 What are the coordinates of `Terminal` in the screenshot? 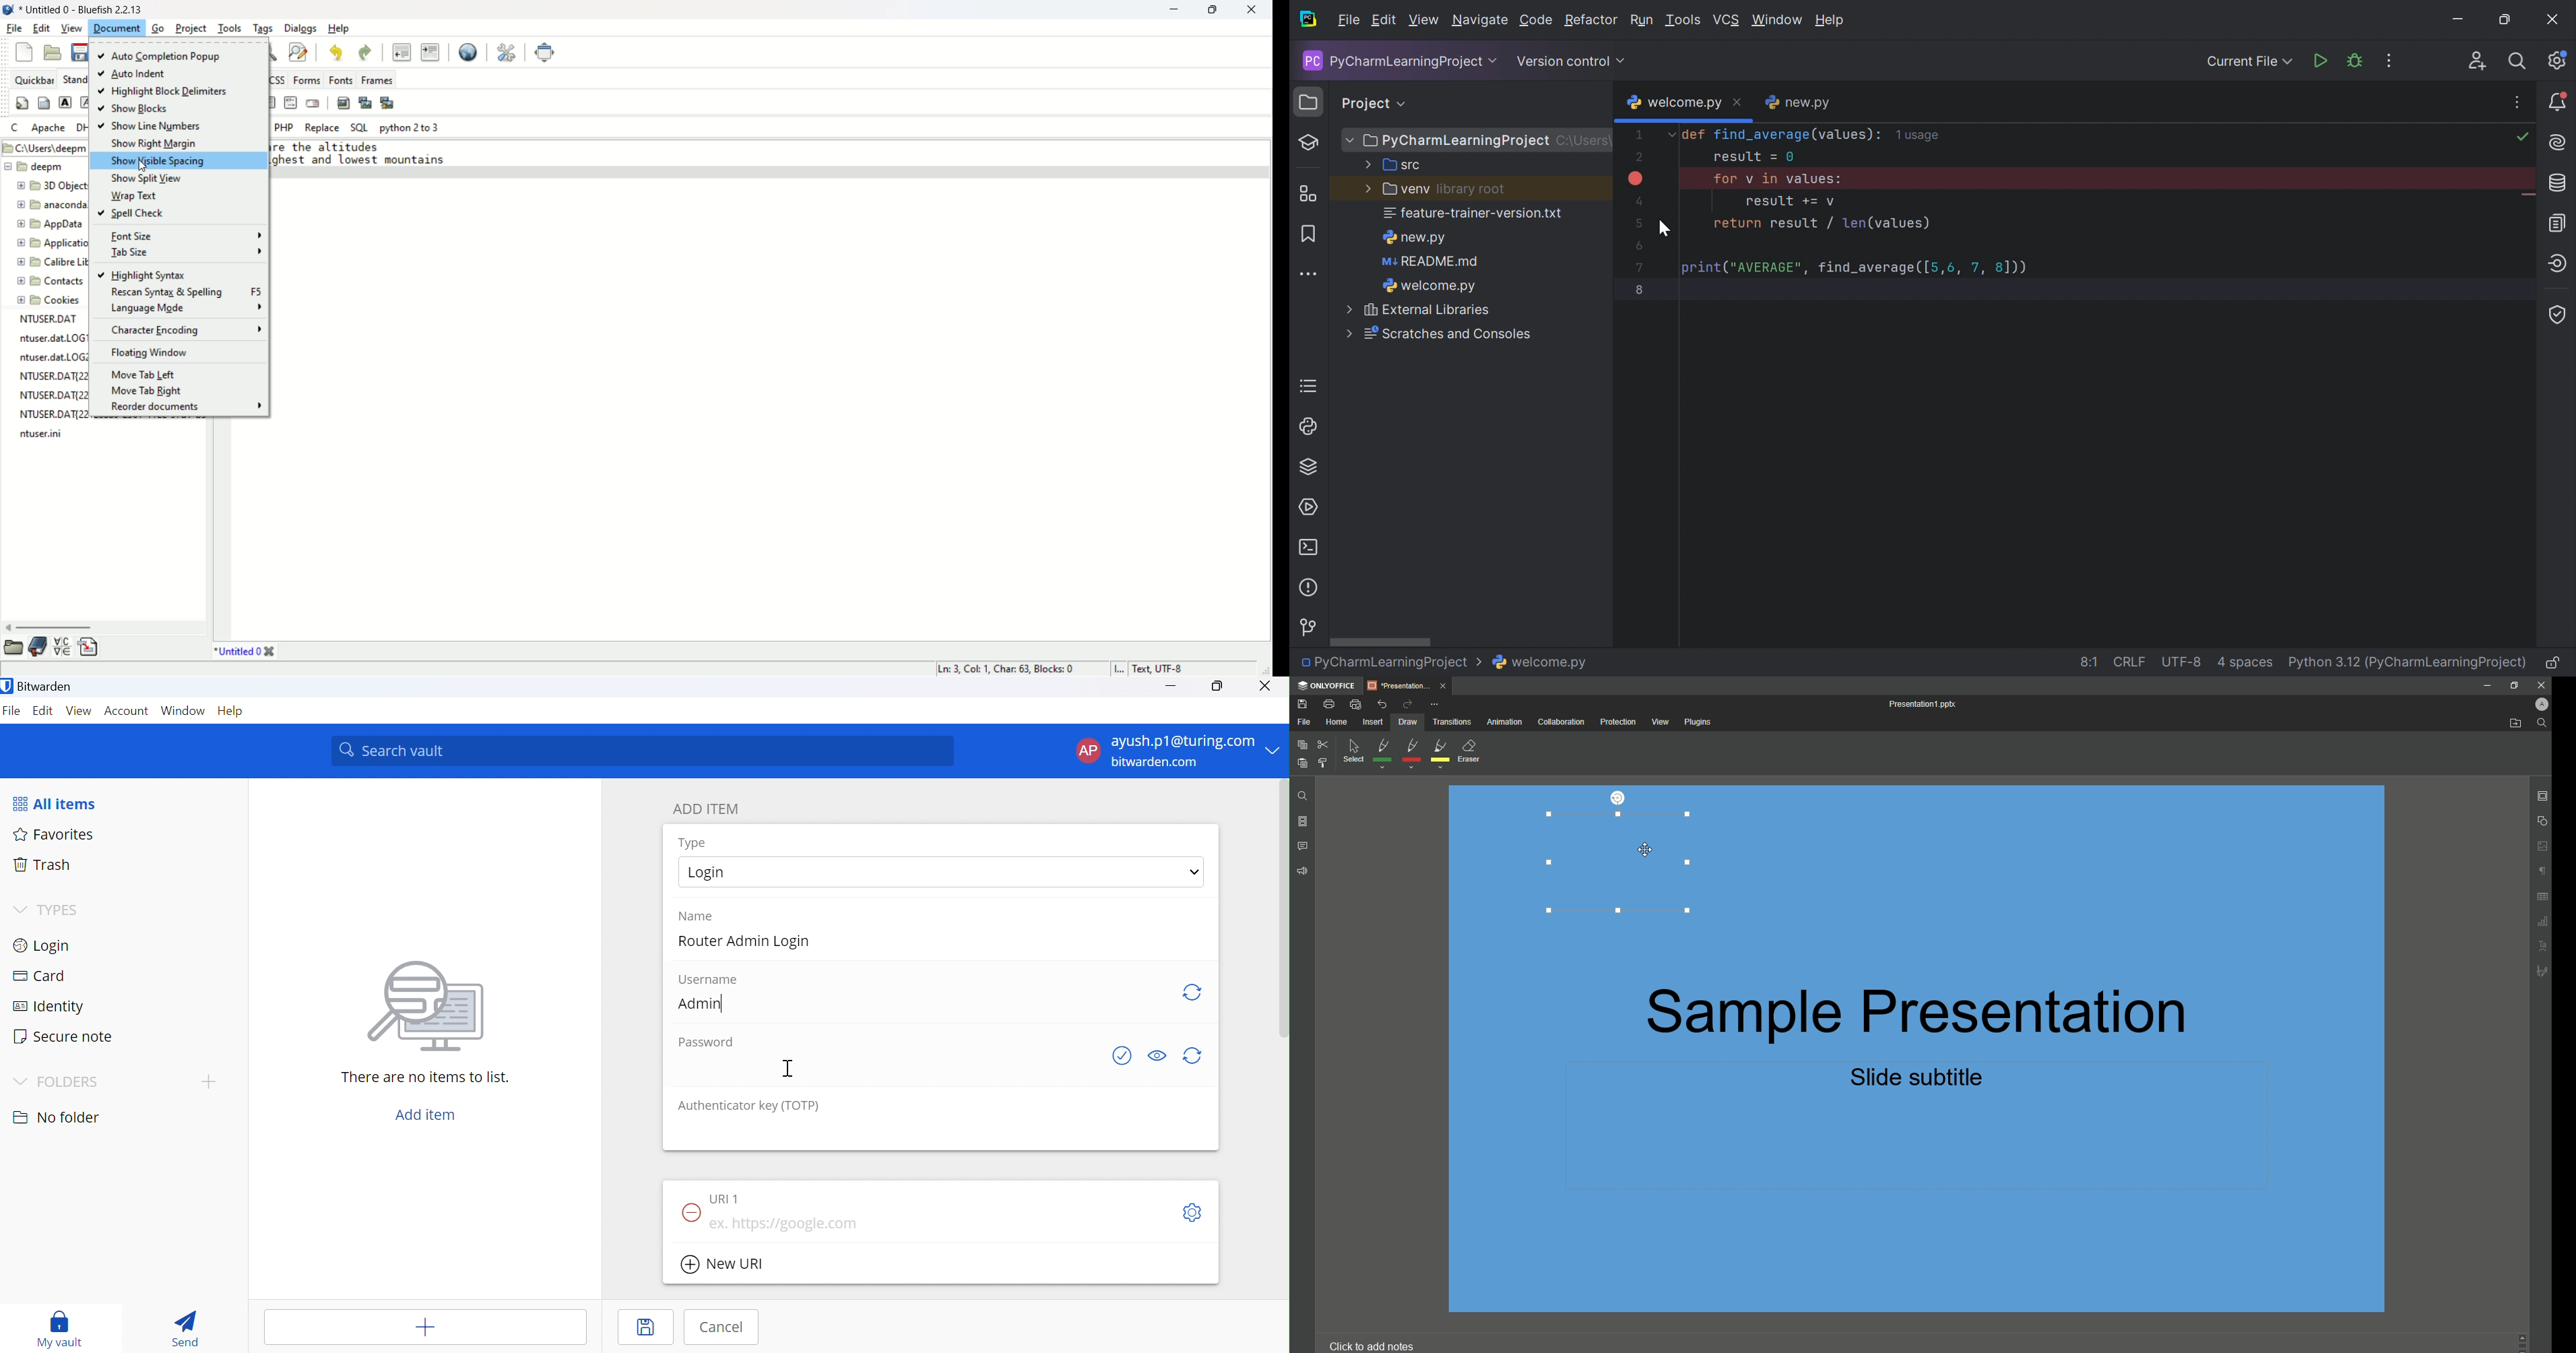 It's located at (1309, 544).